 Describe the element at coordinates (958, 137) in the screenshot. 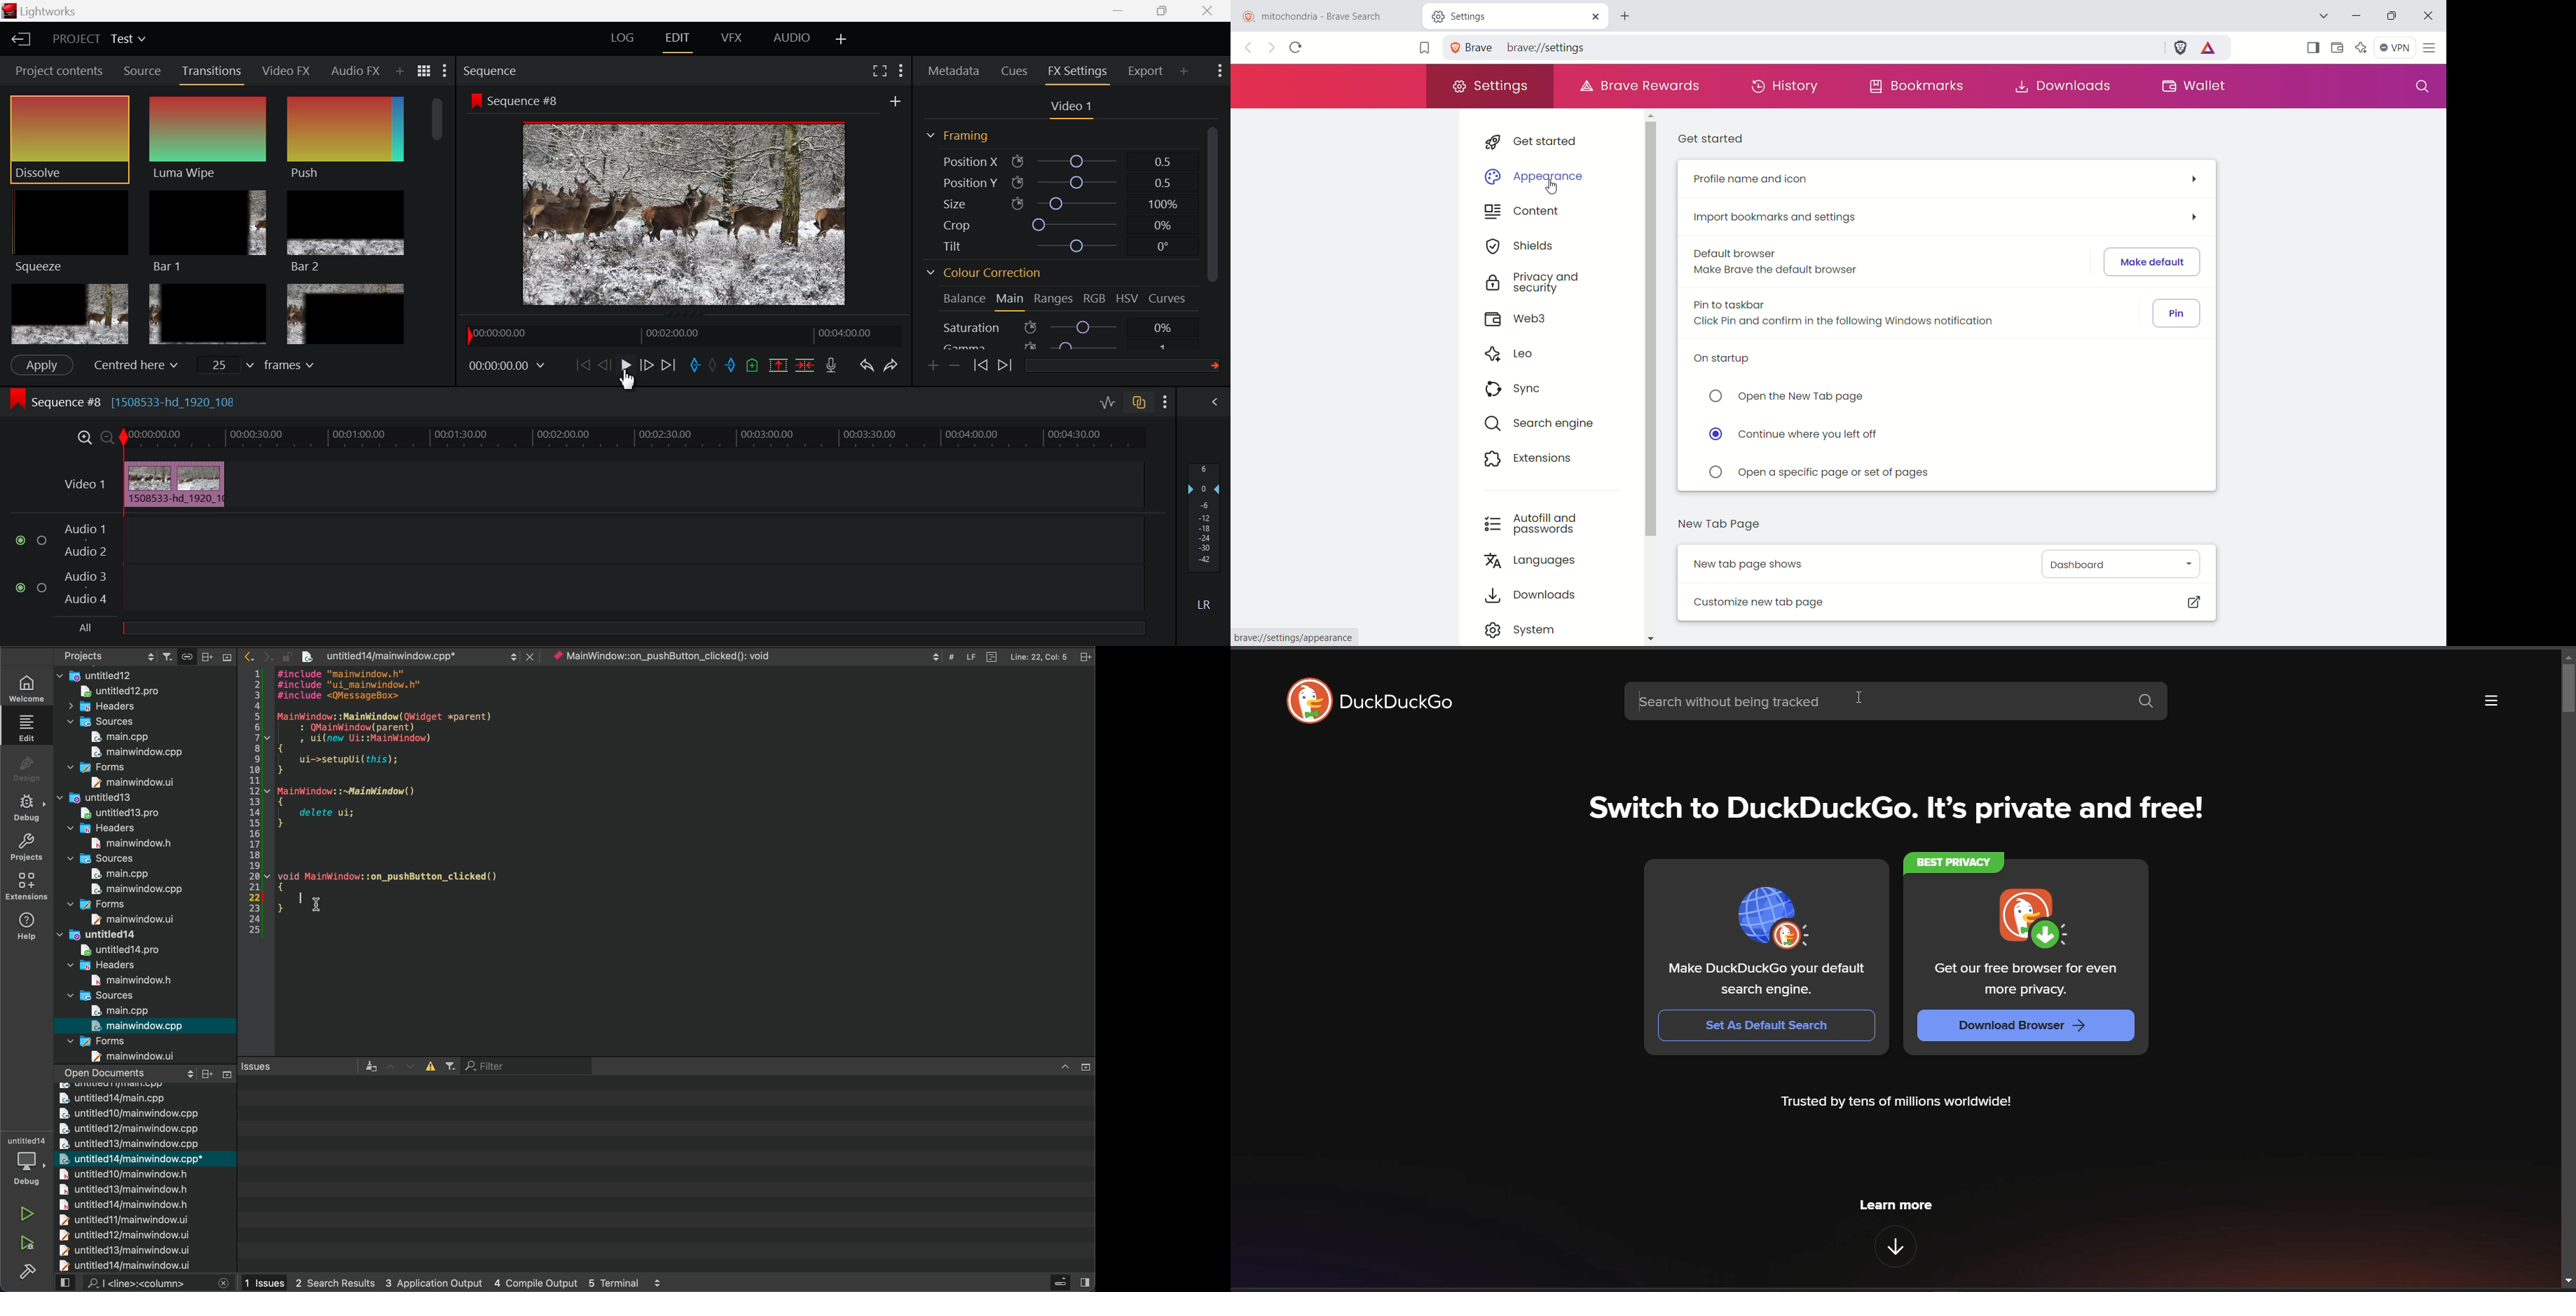

I see `Framing Section` at that location.